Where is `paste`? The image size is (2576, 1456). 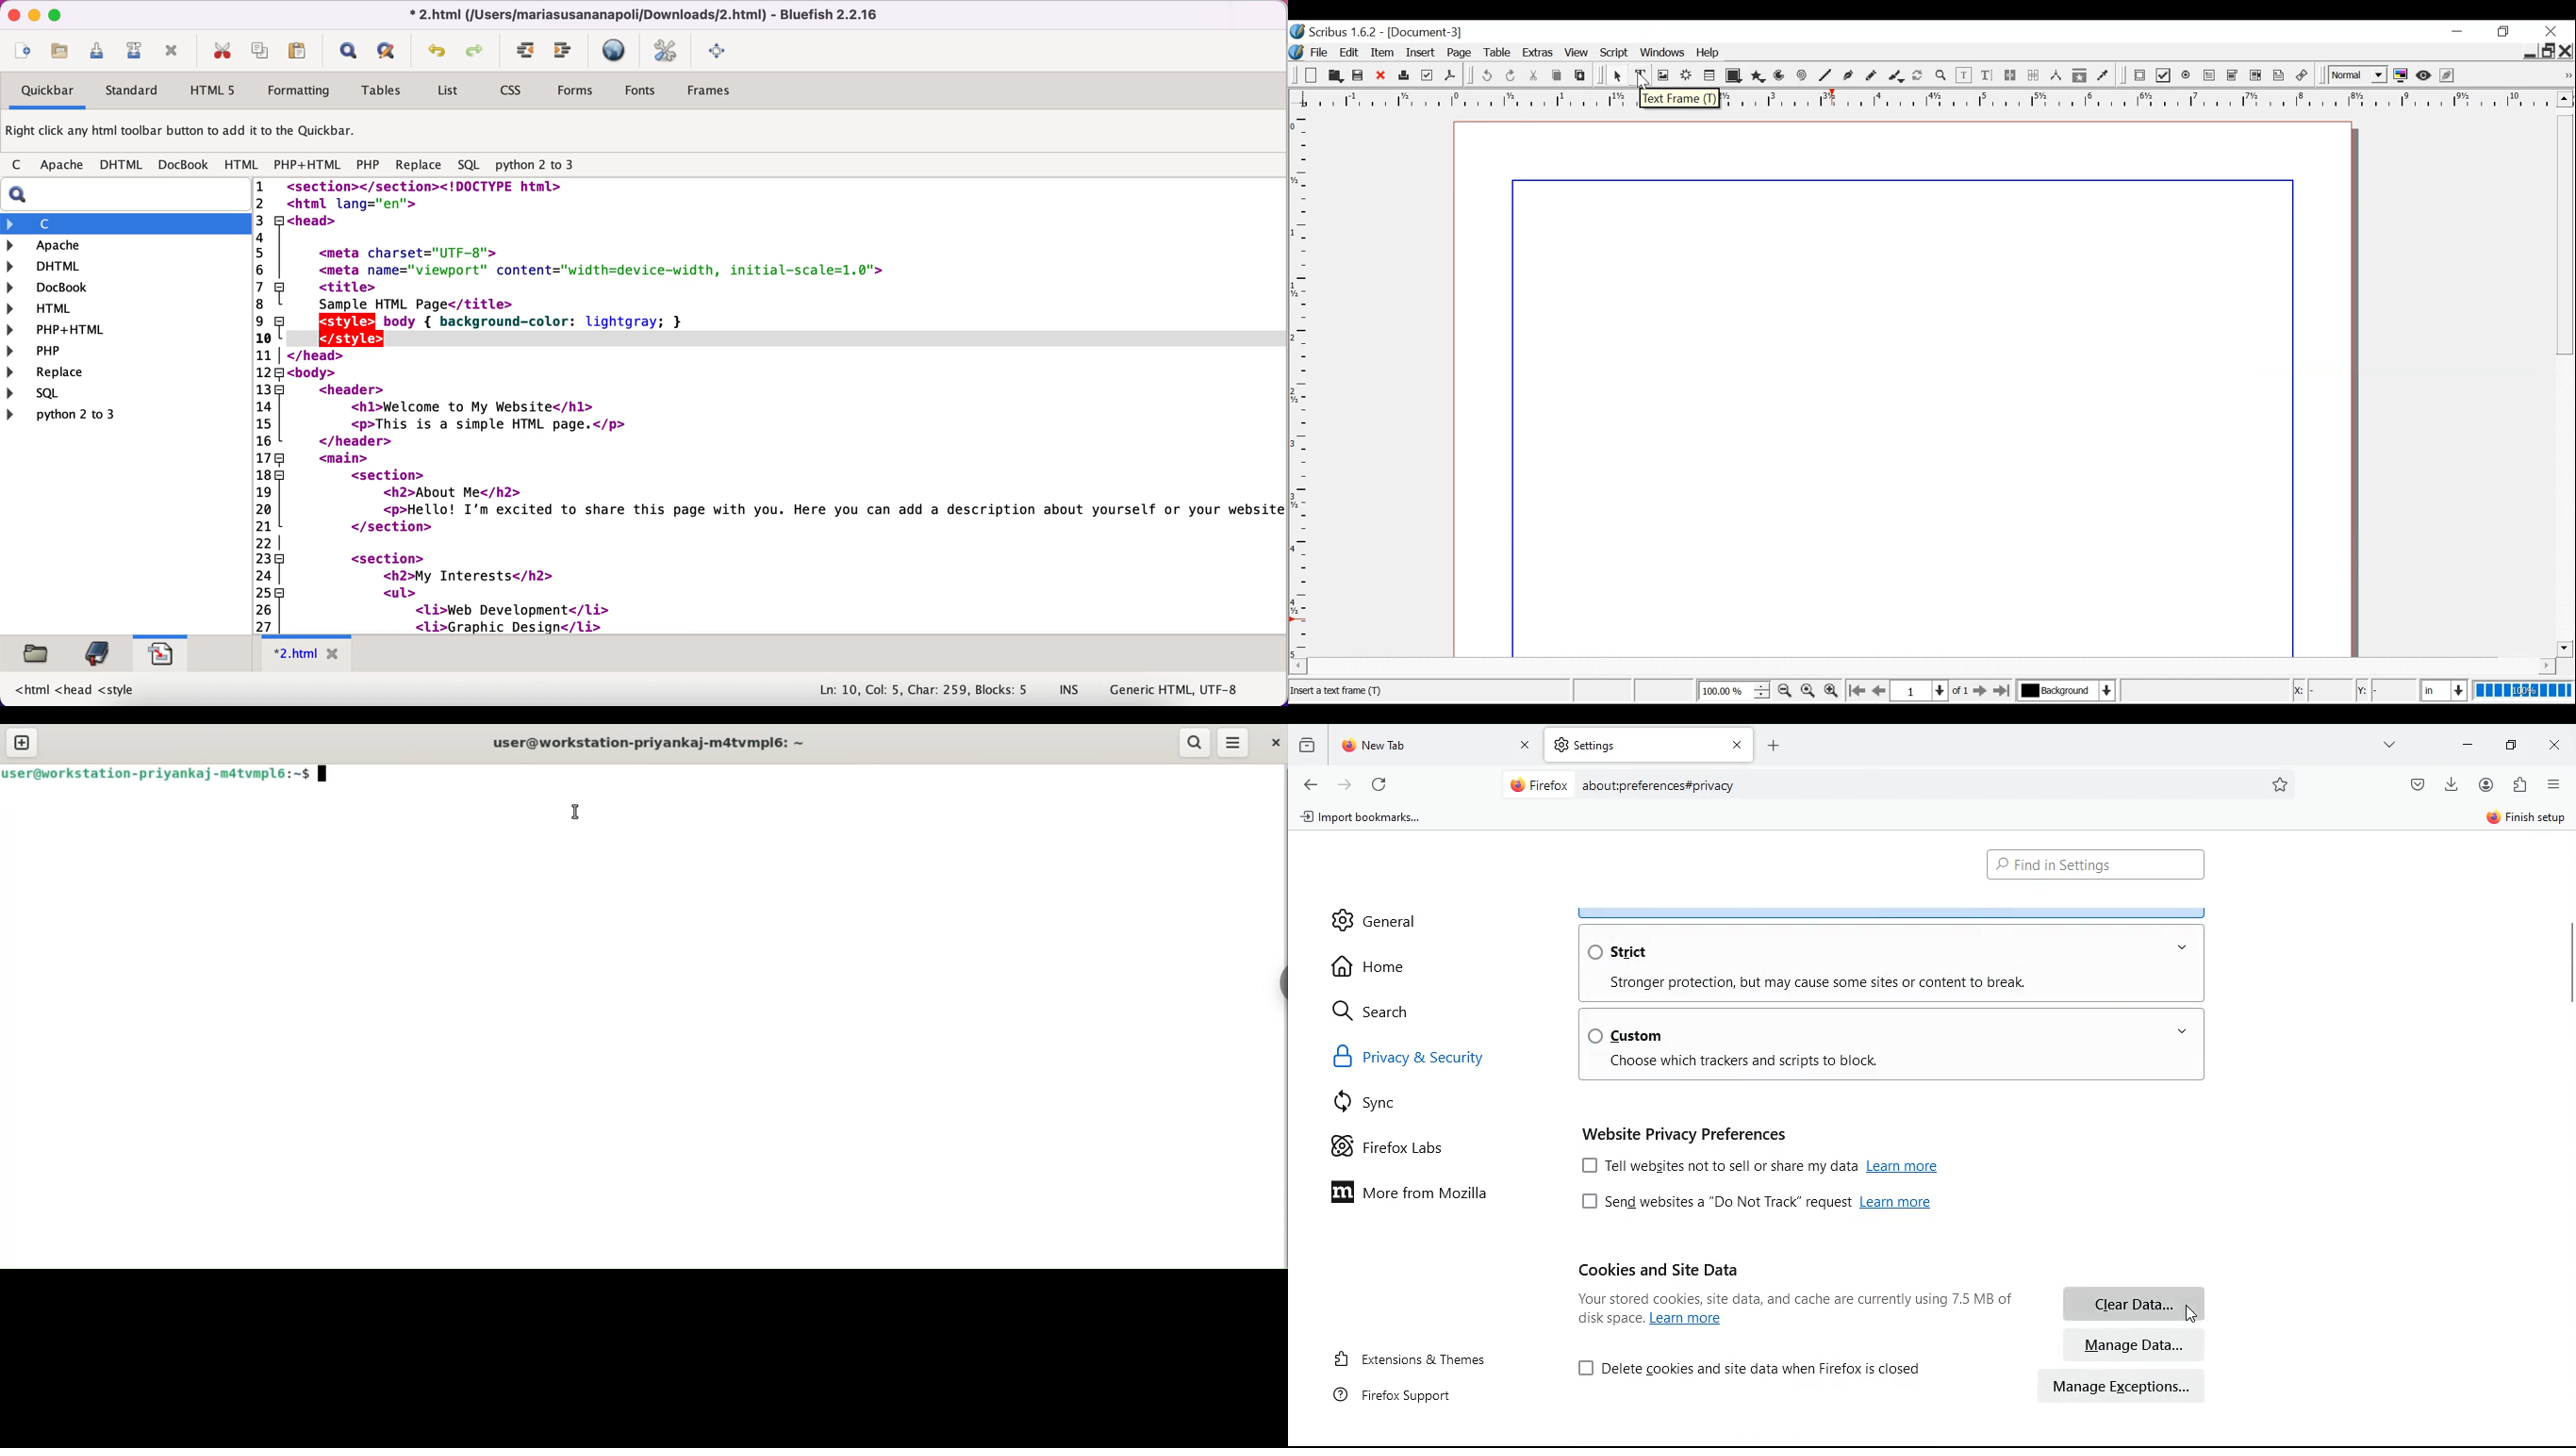 paste is located at coordinates (301, 50).